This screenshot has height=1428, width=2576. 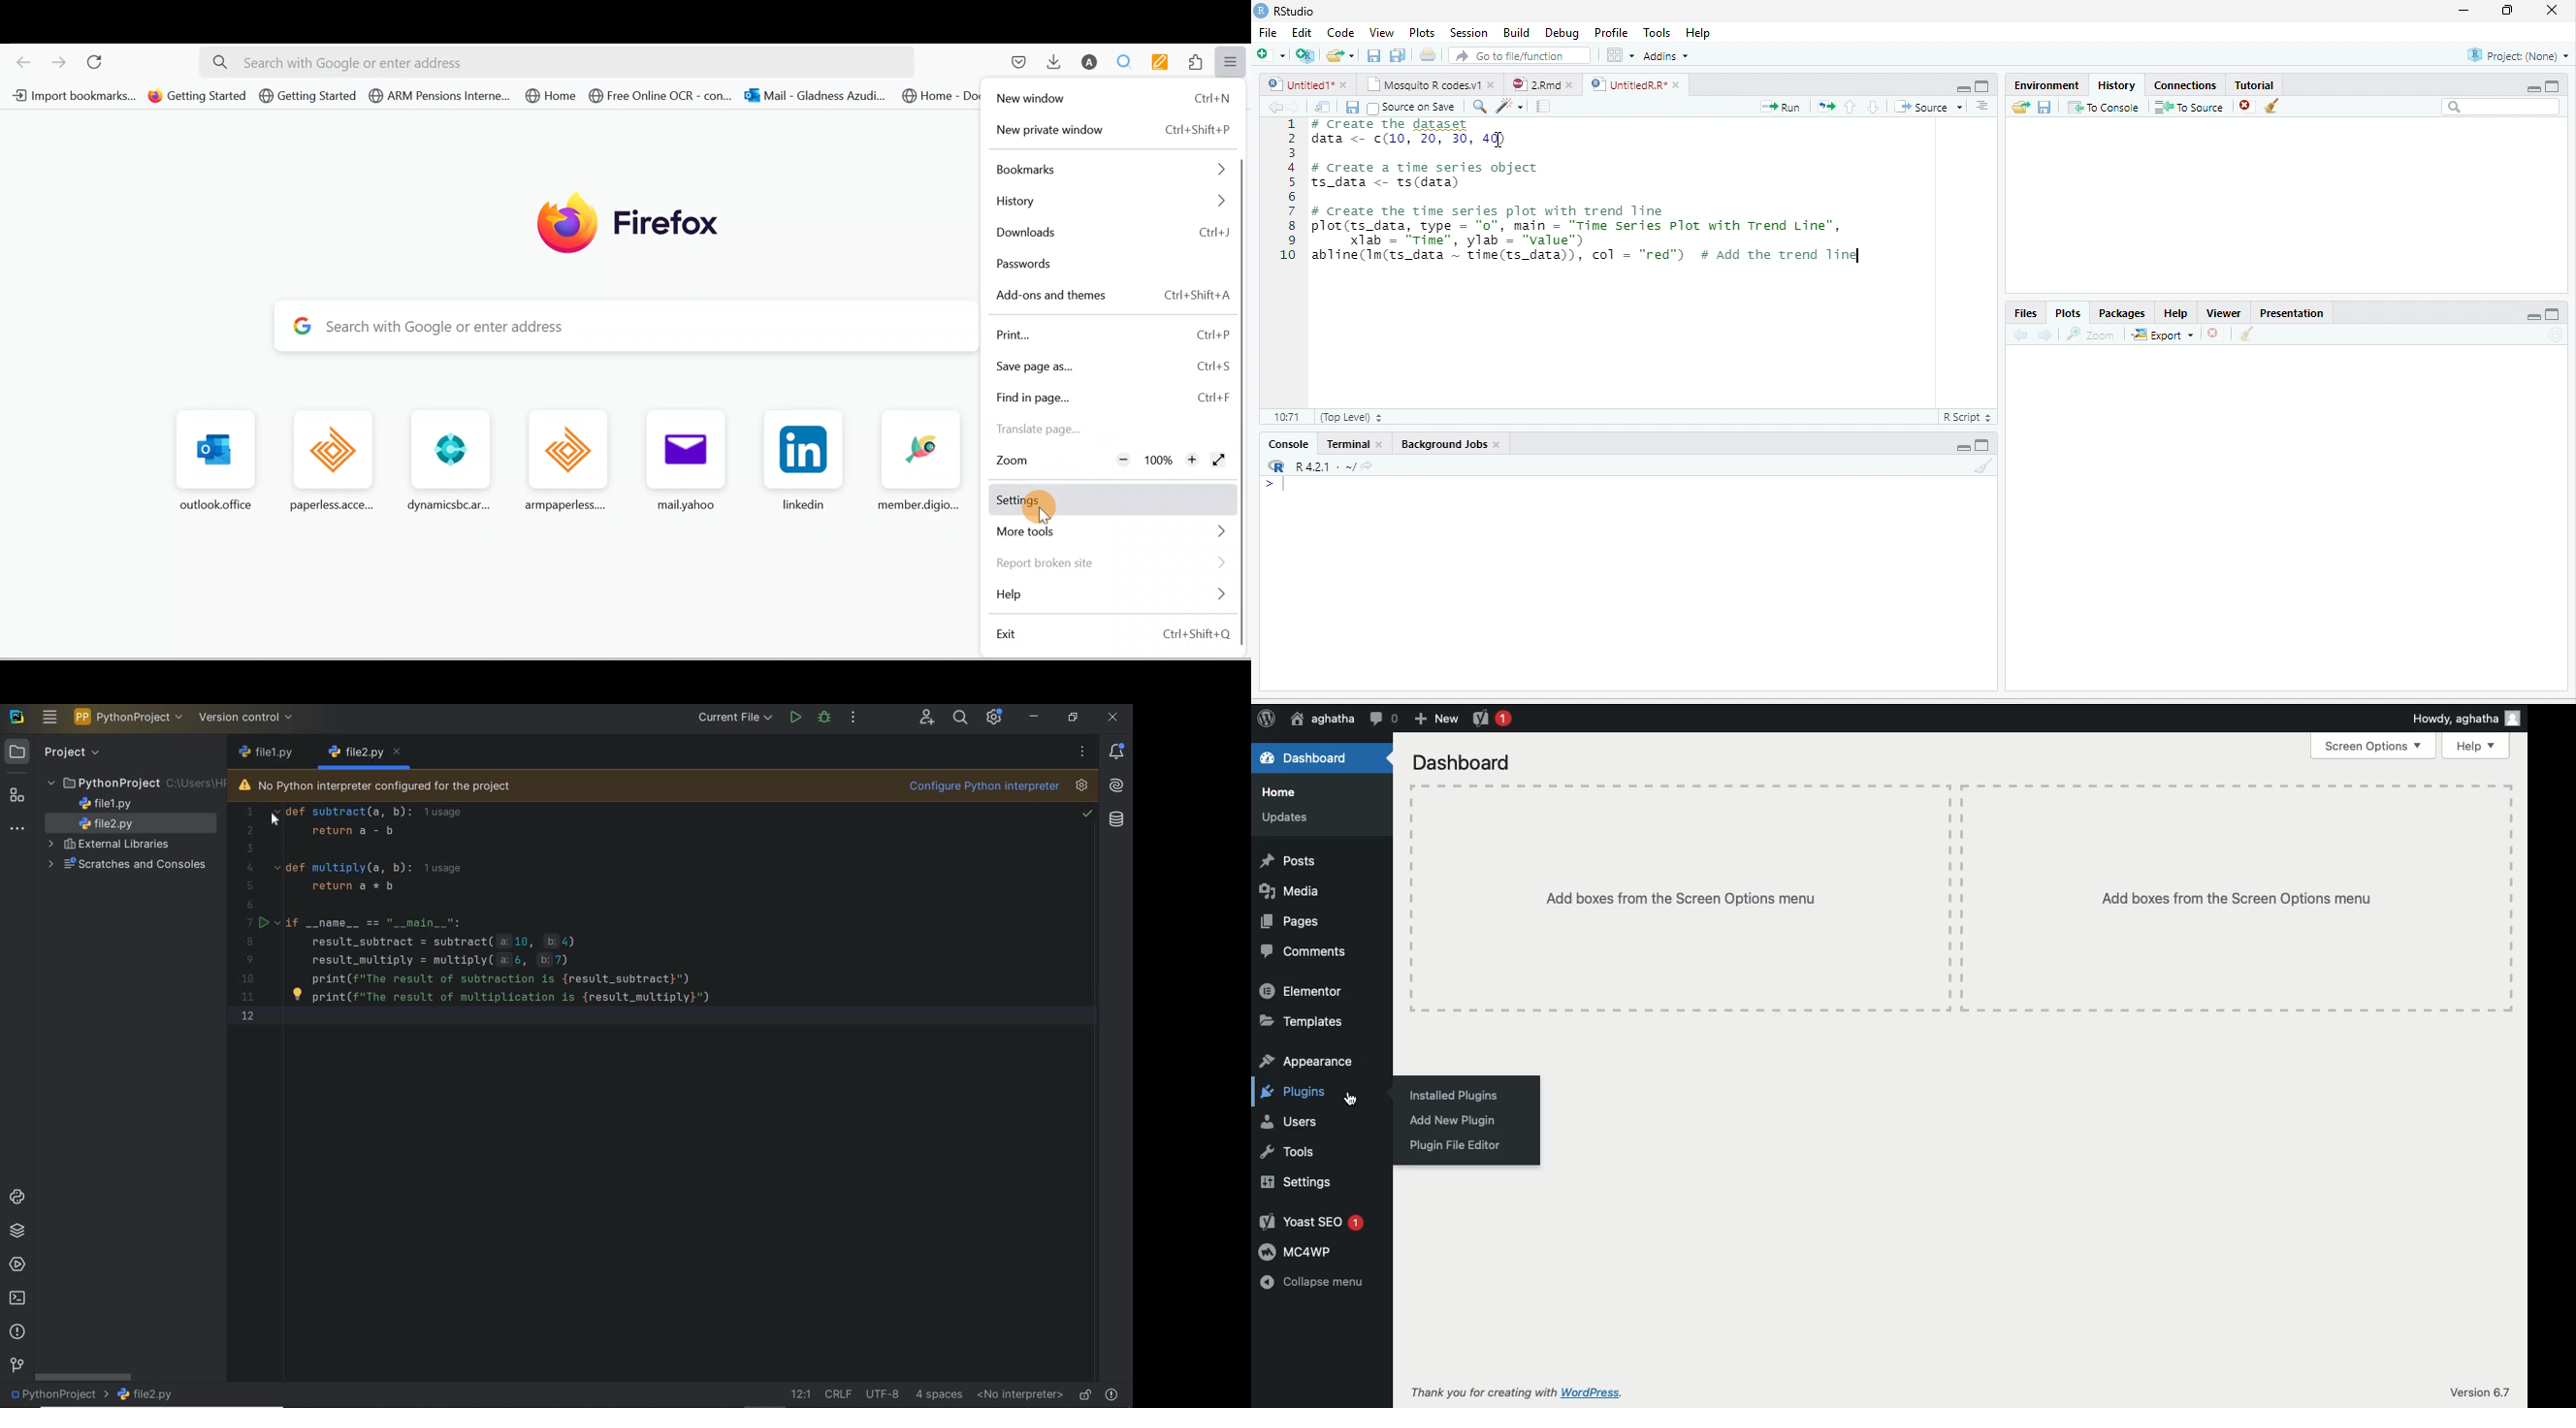 What do you see at coordinates (1562, 33) in the screenshot?
I see `Debug` at bounding box center [1562, 33].